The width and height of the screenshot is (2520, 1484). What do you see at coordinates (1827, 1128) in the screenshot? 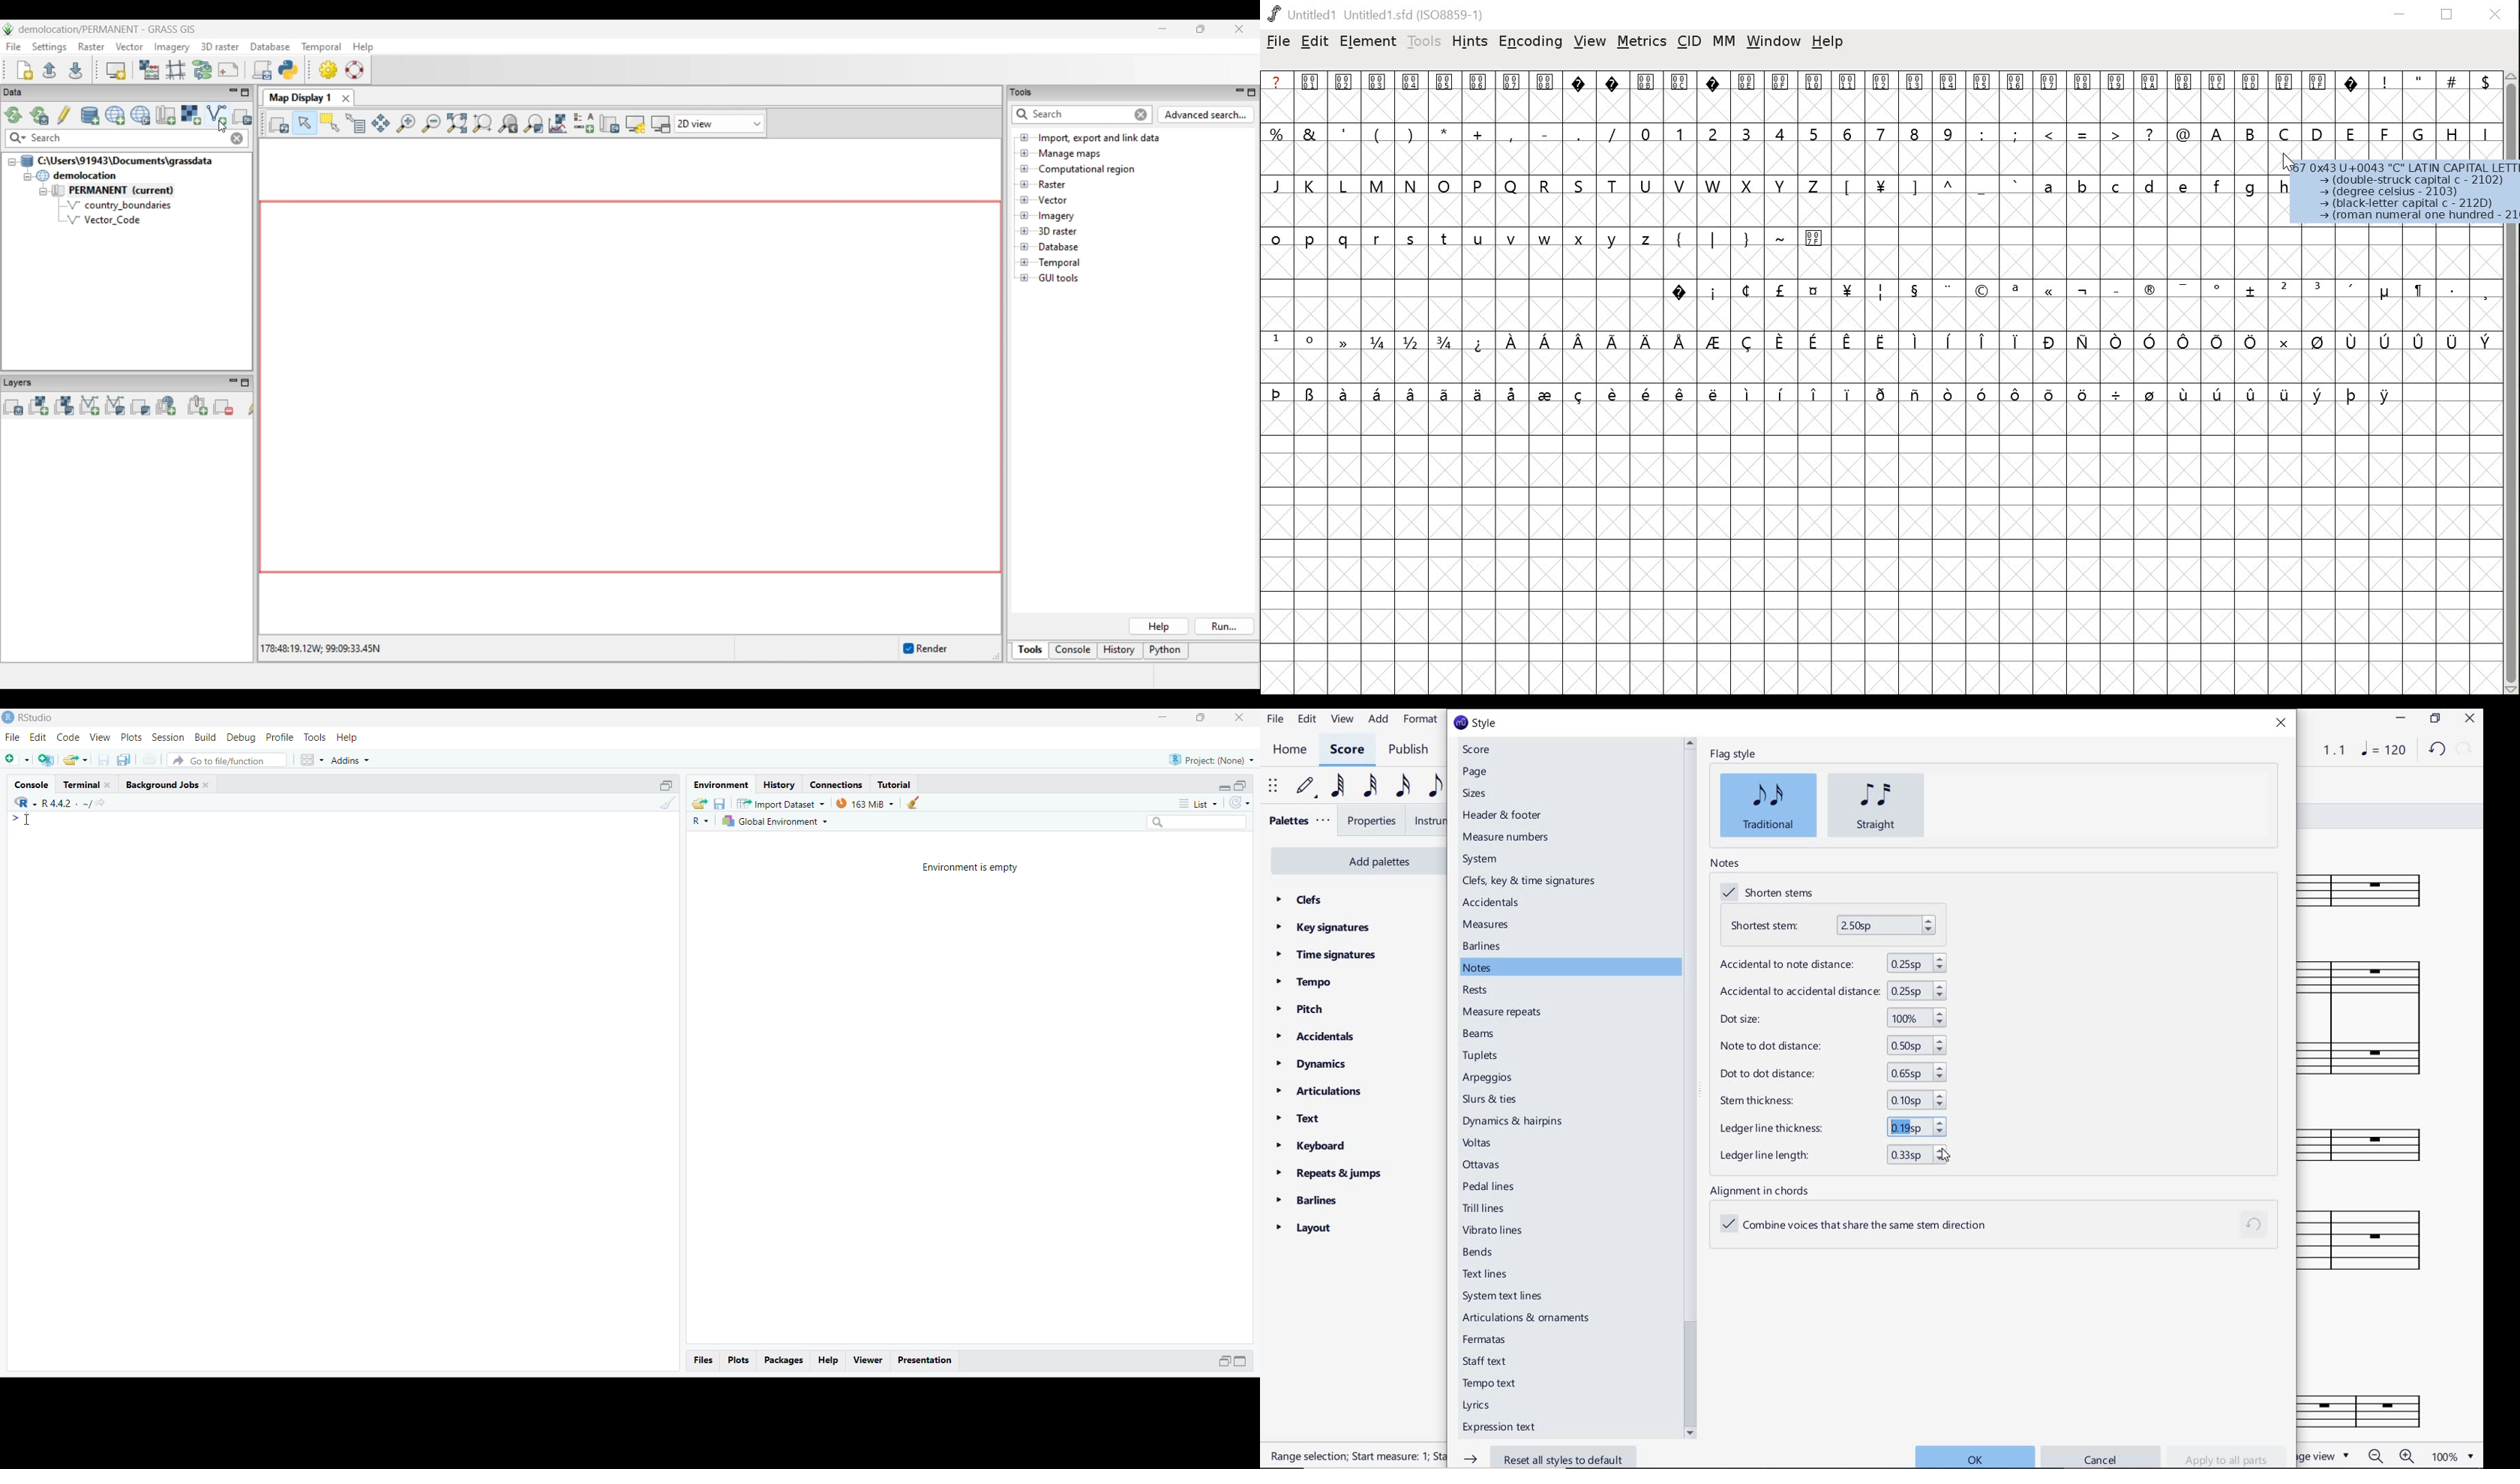
I see `ledger line thickness increased` at bounding box center [1827, 1128].